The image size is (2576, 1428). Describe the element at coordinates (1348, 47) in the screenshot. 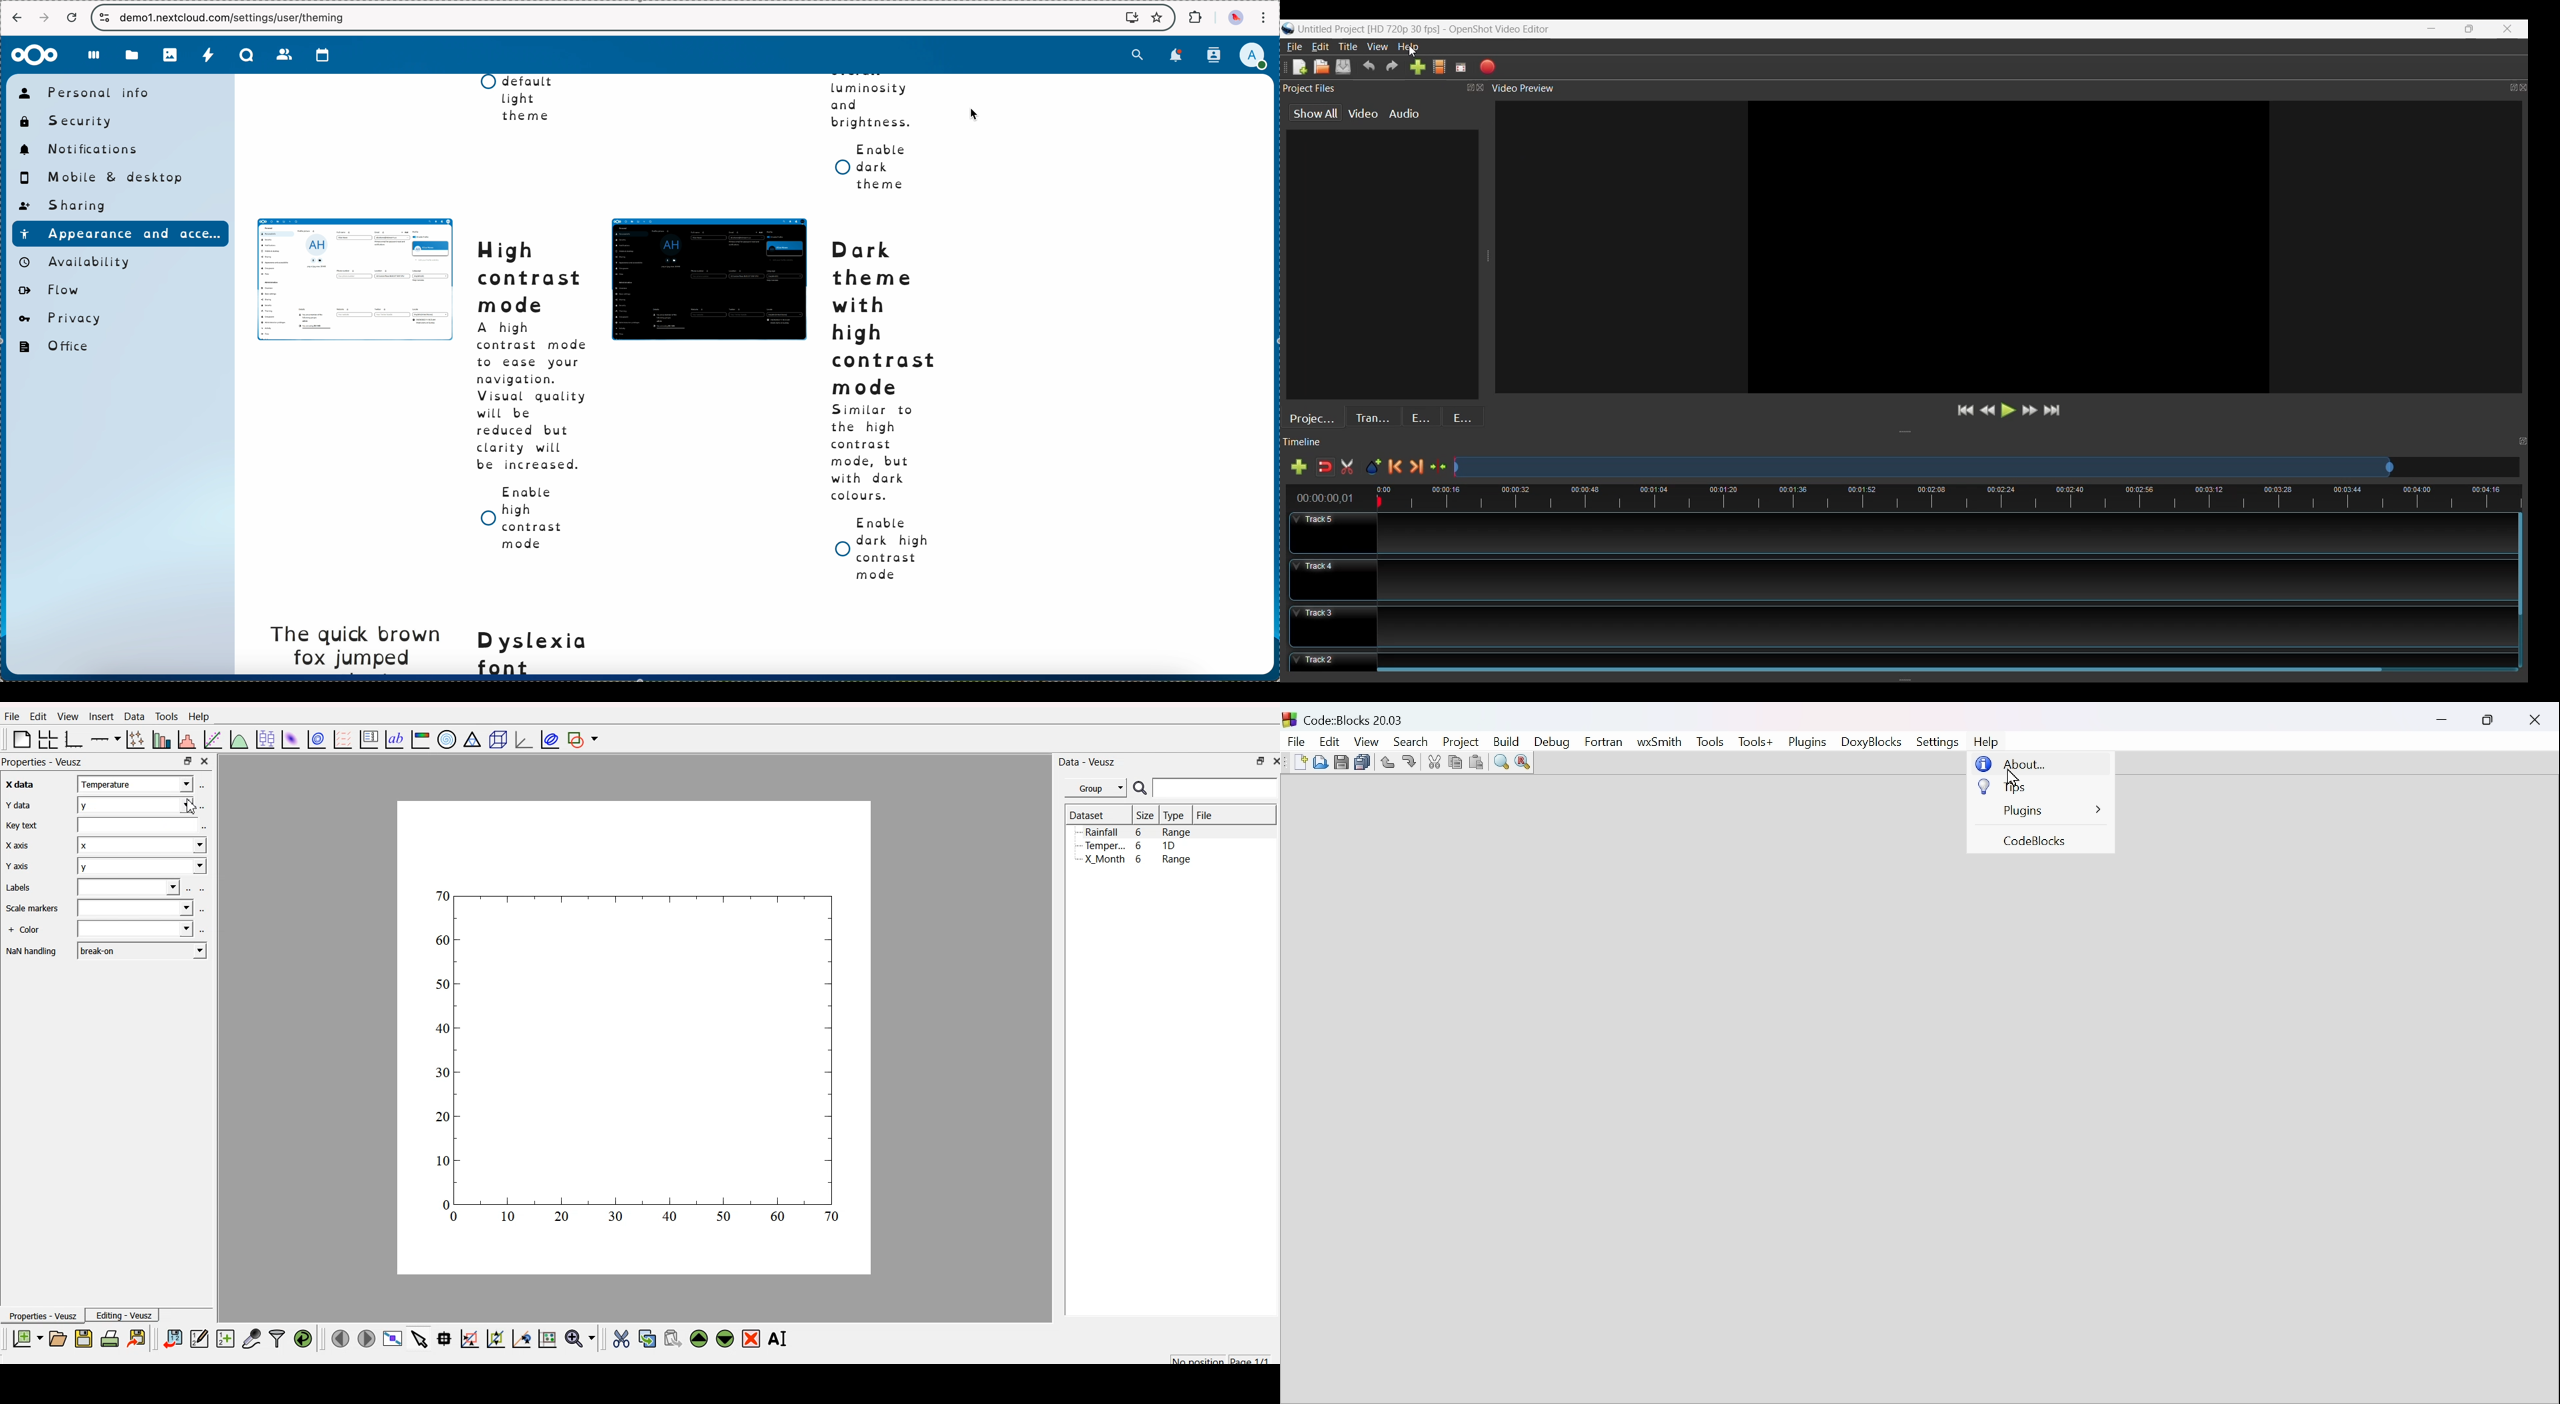

I see `Title` at that location.